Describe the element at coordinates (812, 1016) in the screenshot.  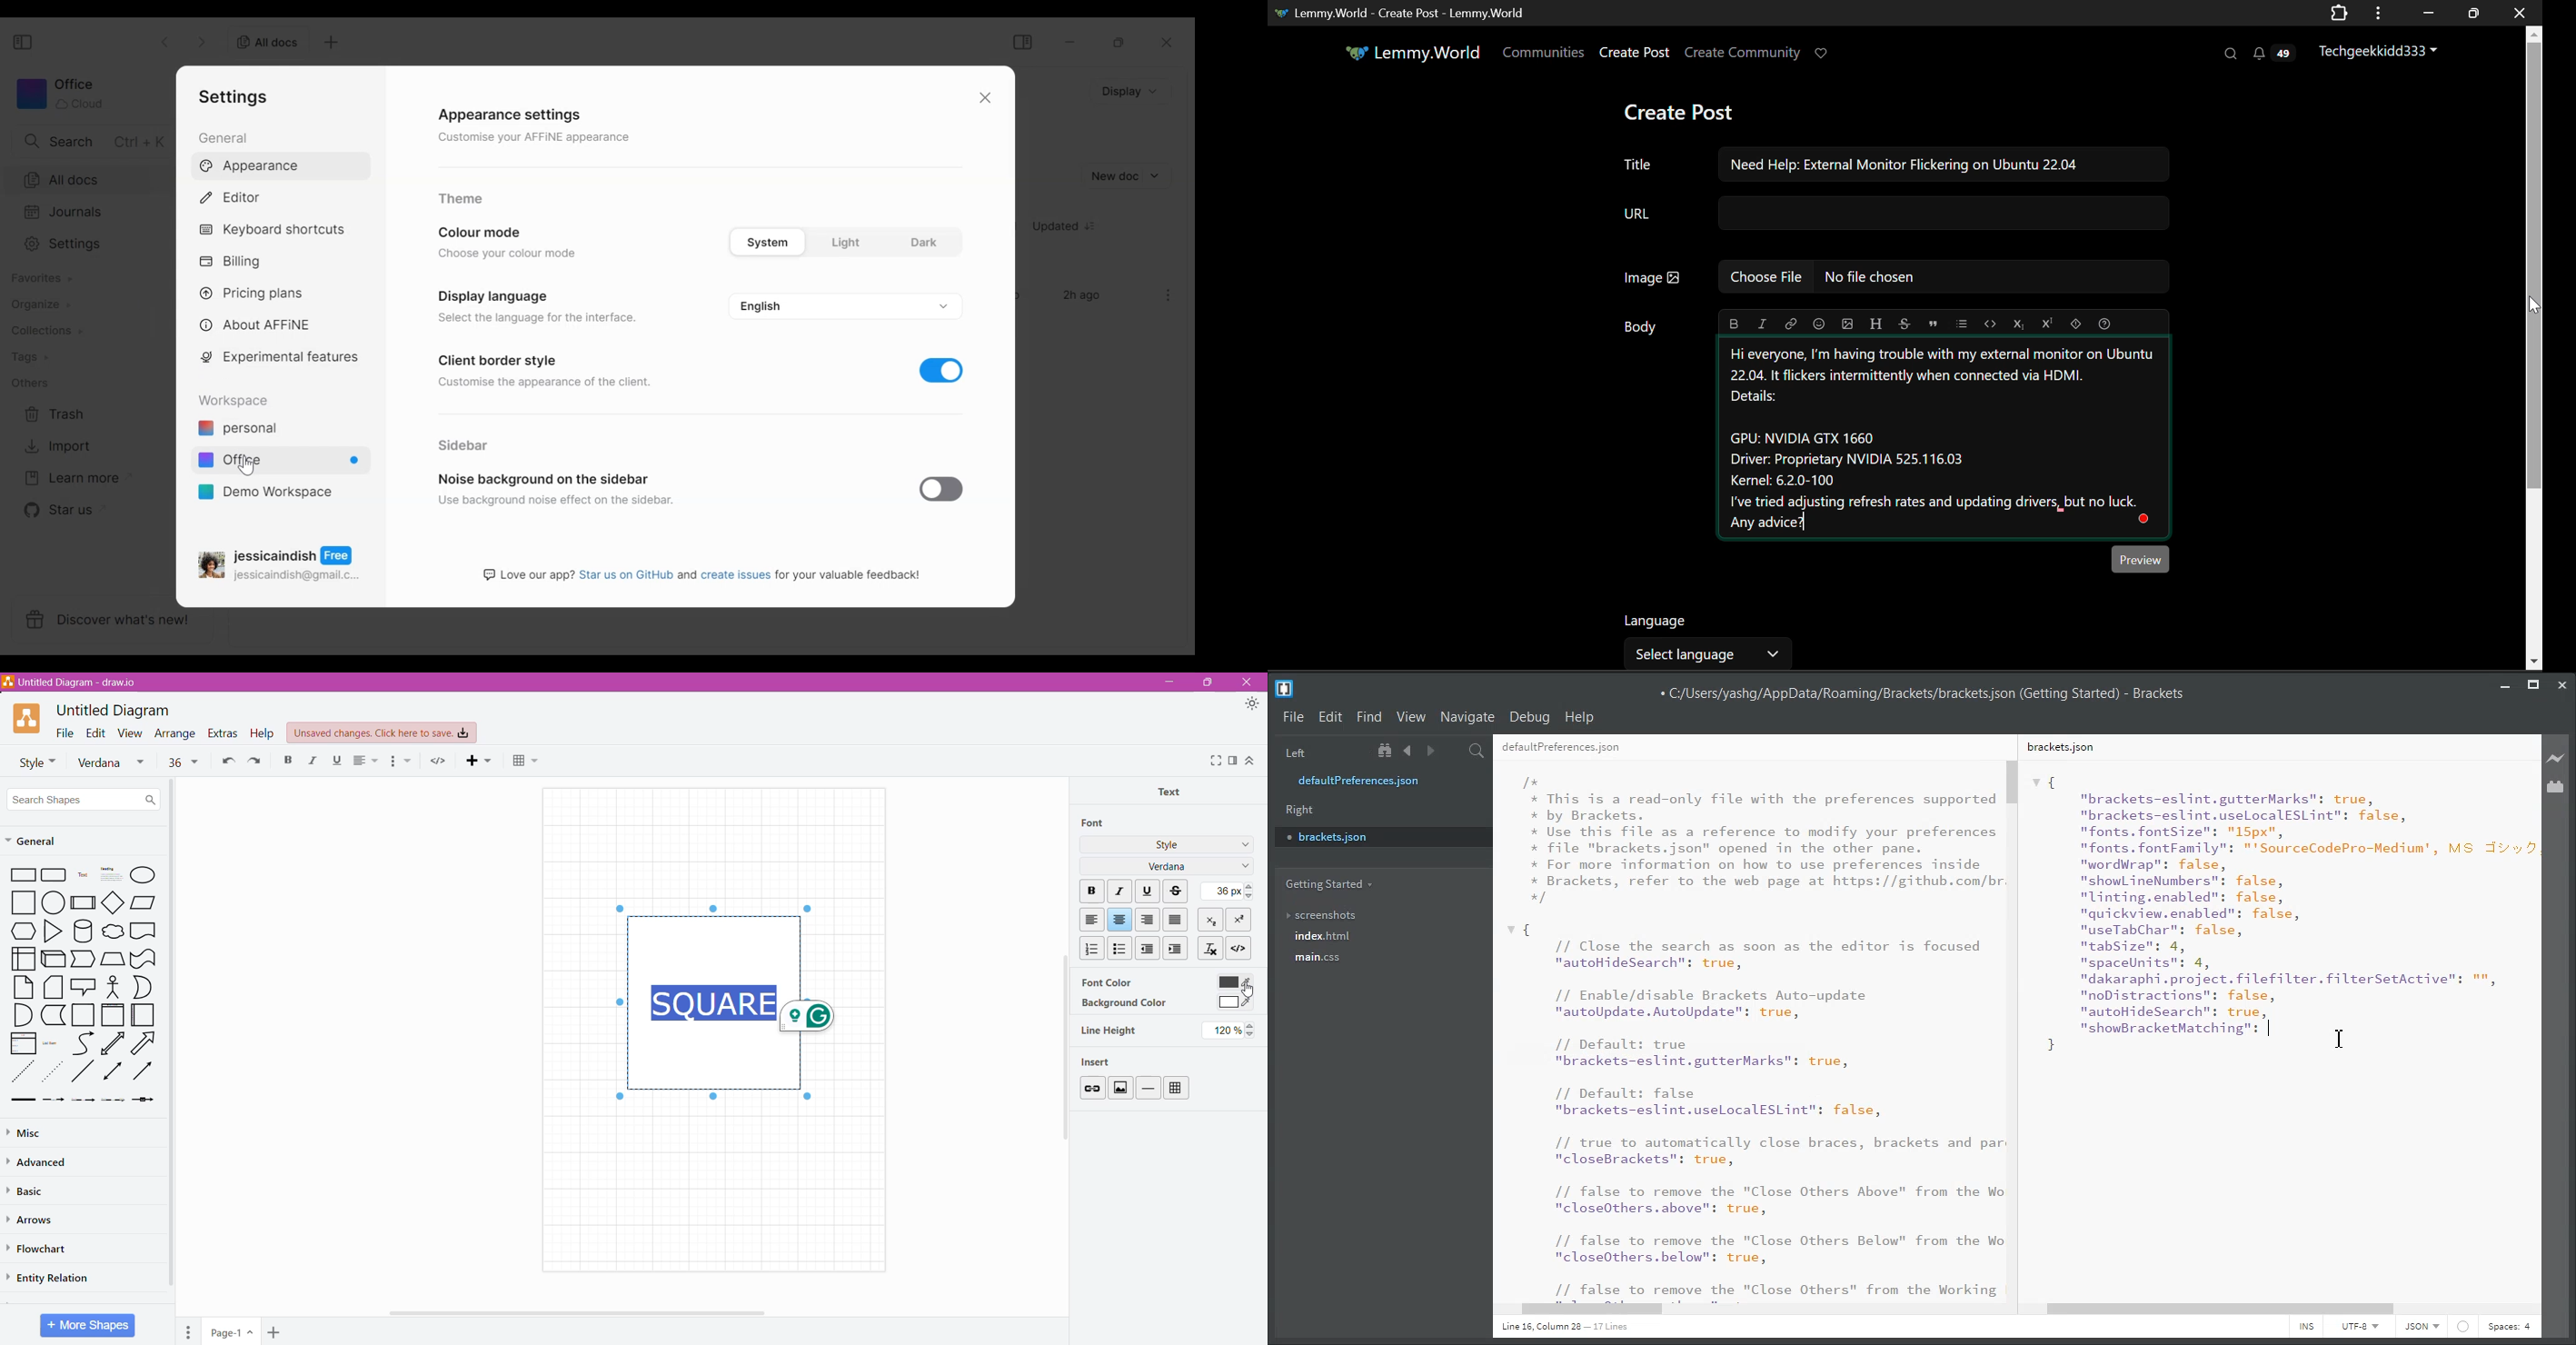
I see `grammarly logo` at that location.